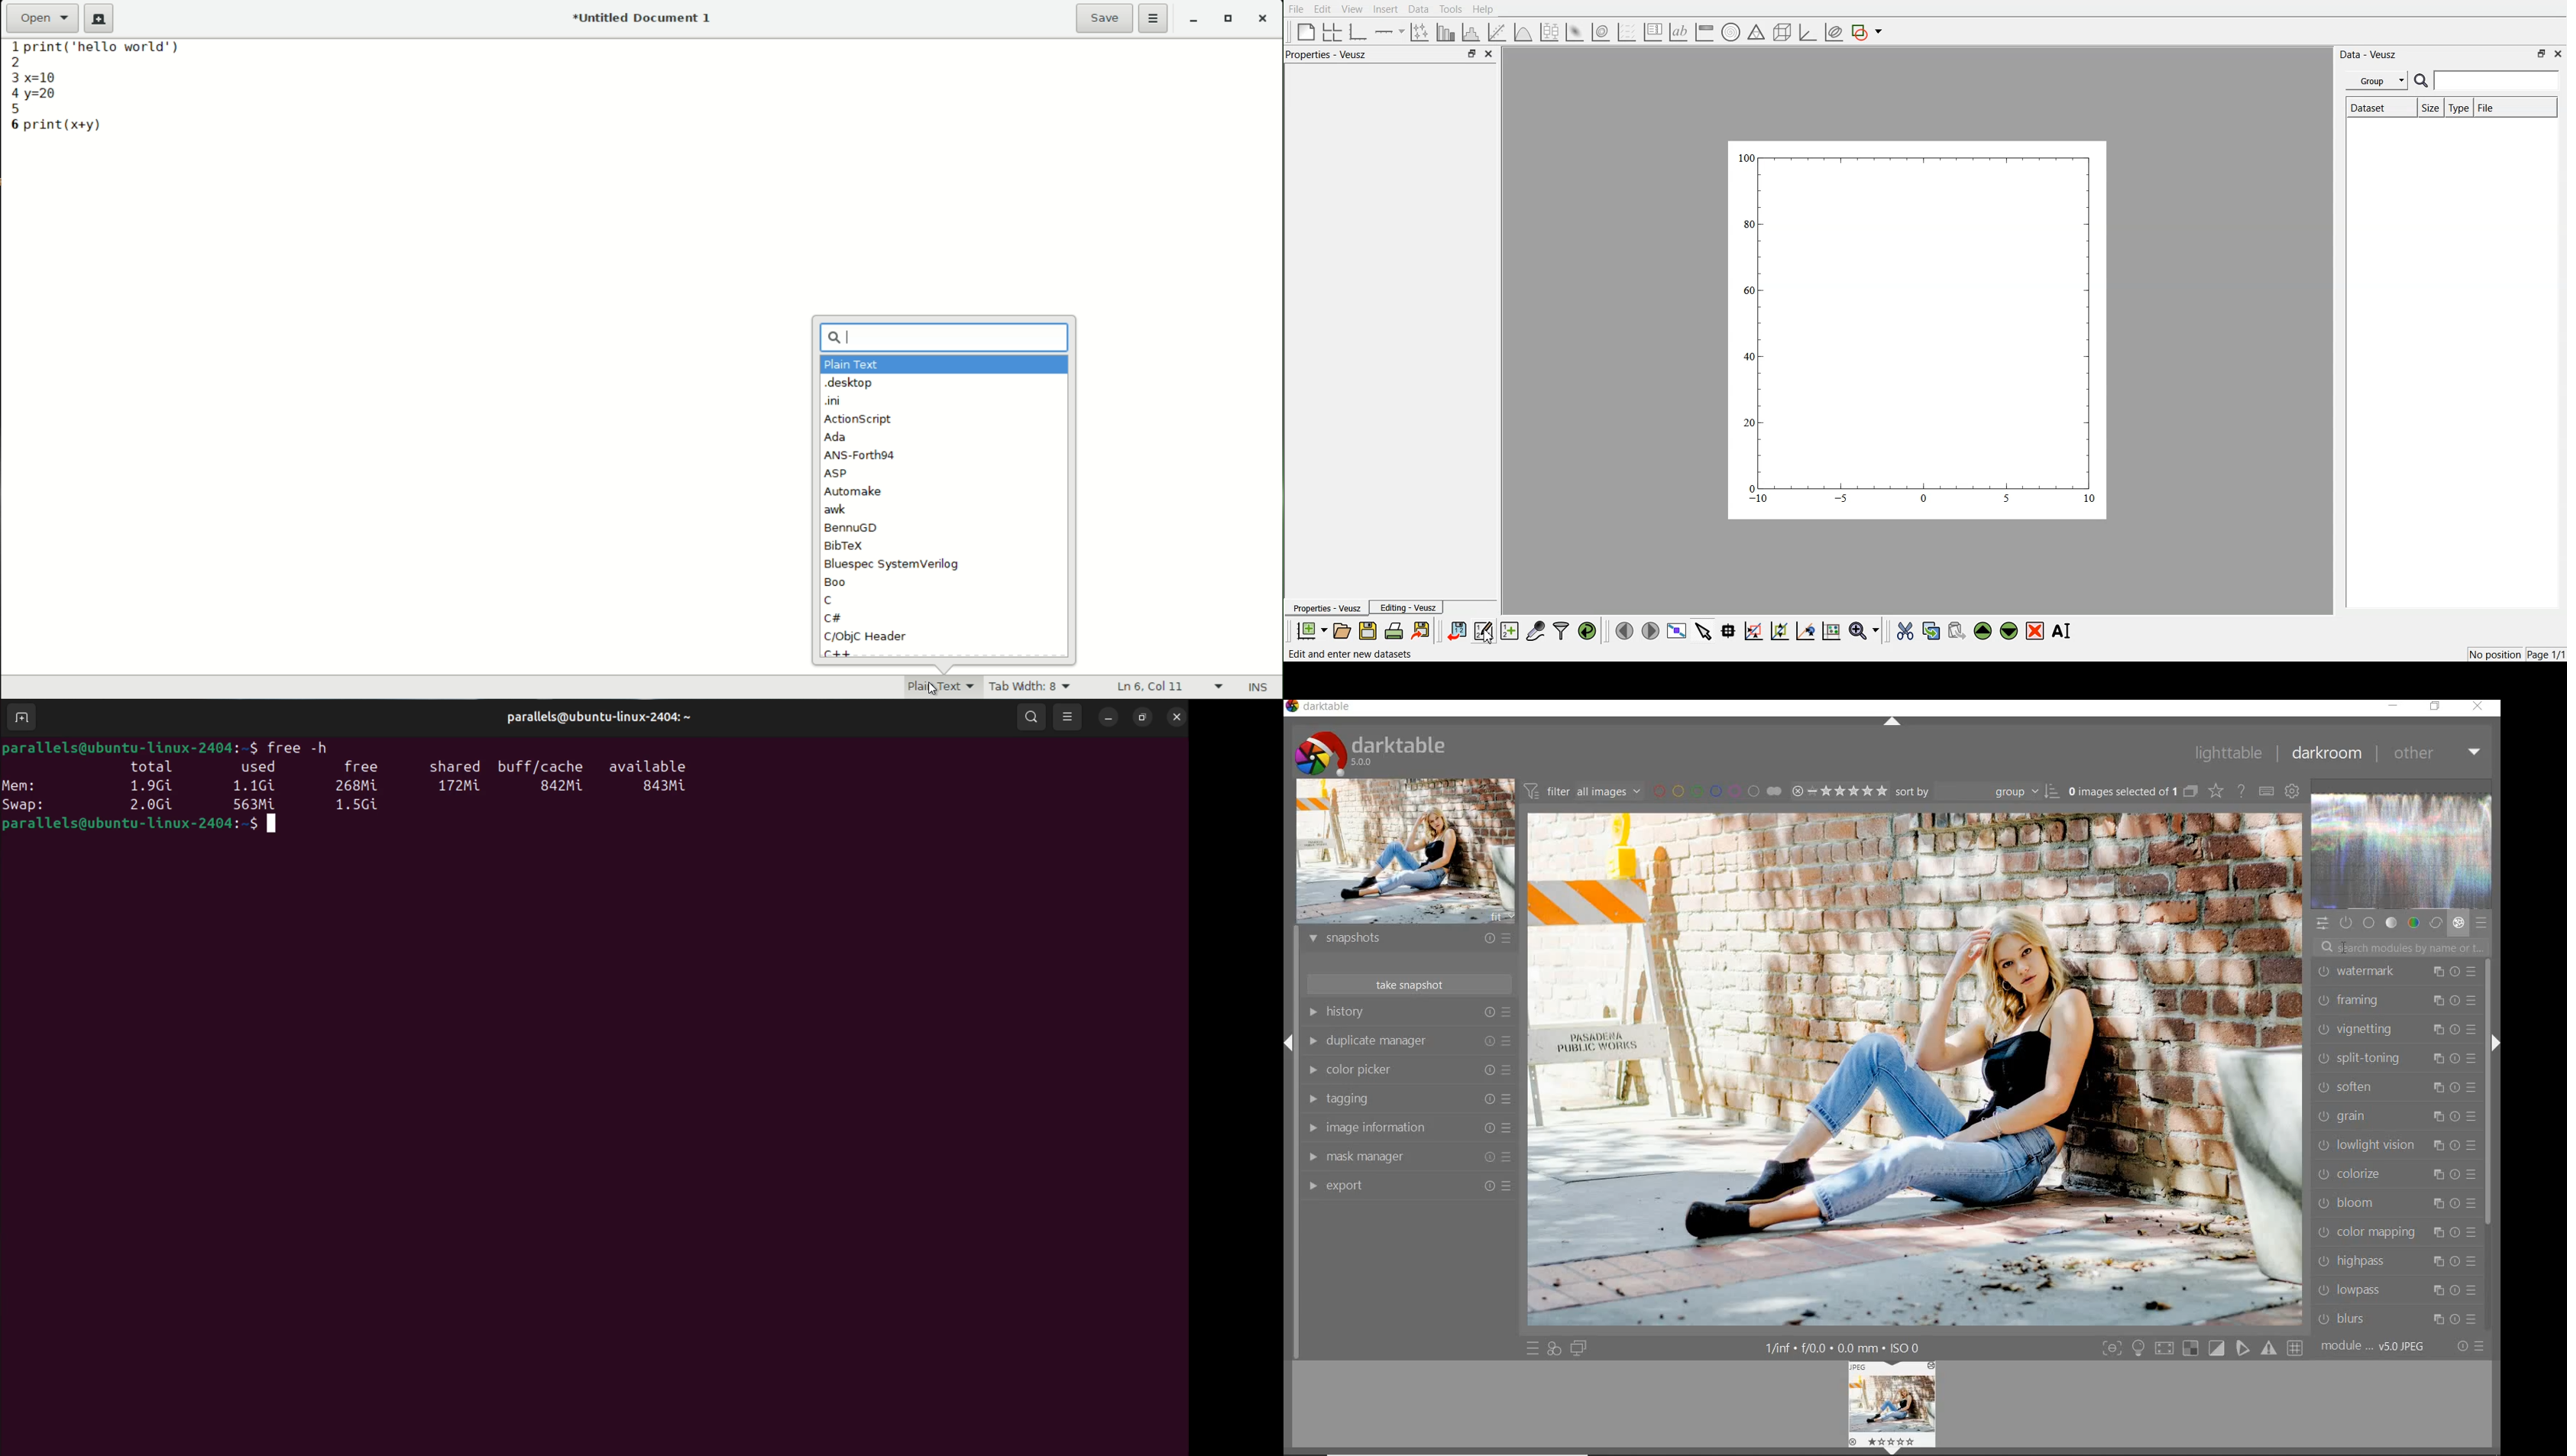  Describe the element at coordinates (2498, 81) in the screenshot. I see `enter search field` at that location.